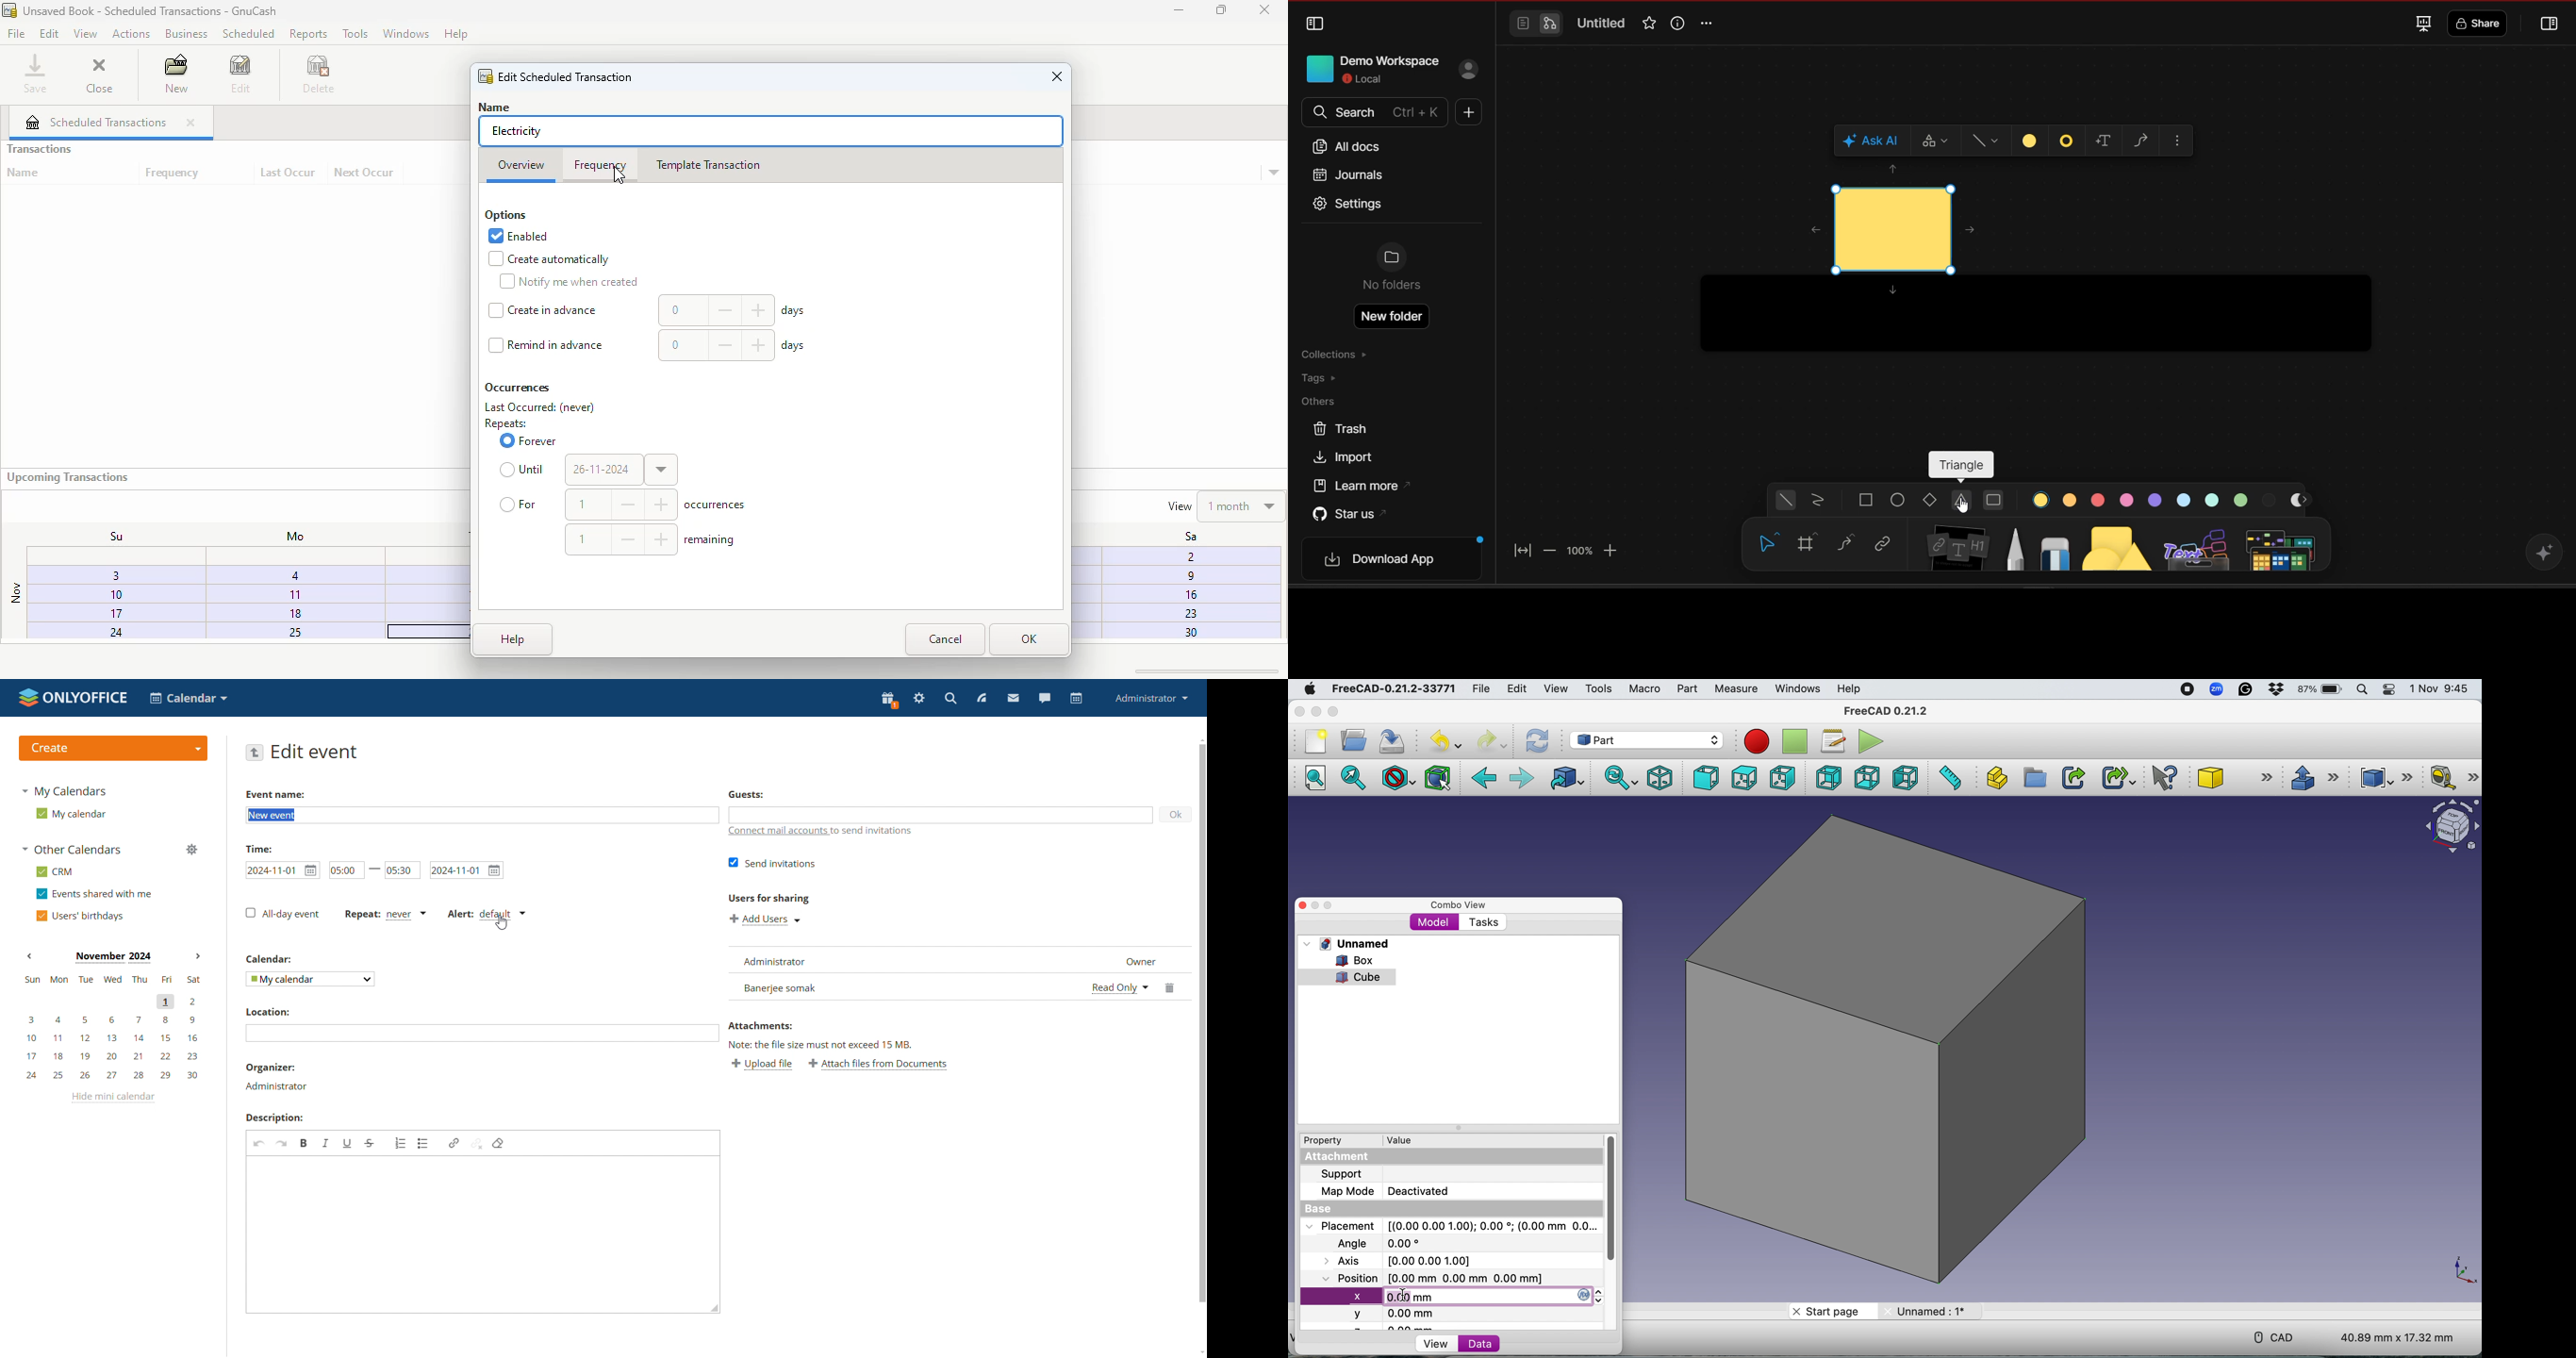 Image resolution: width=2576 pixels, height=1372 pixels. I want to click on fit to screen, so click(1525, 549).